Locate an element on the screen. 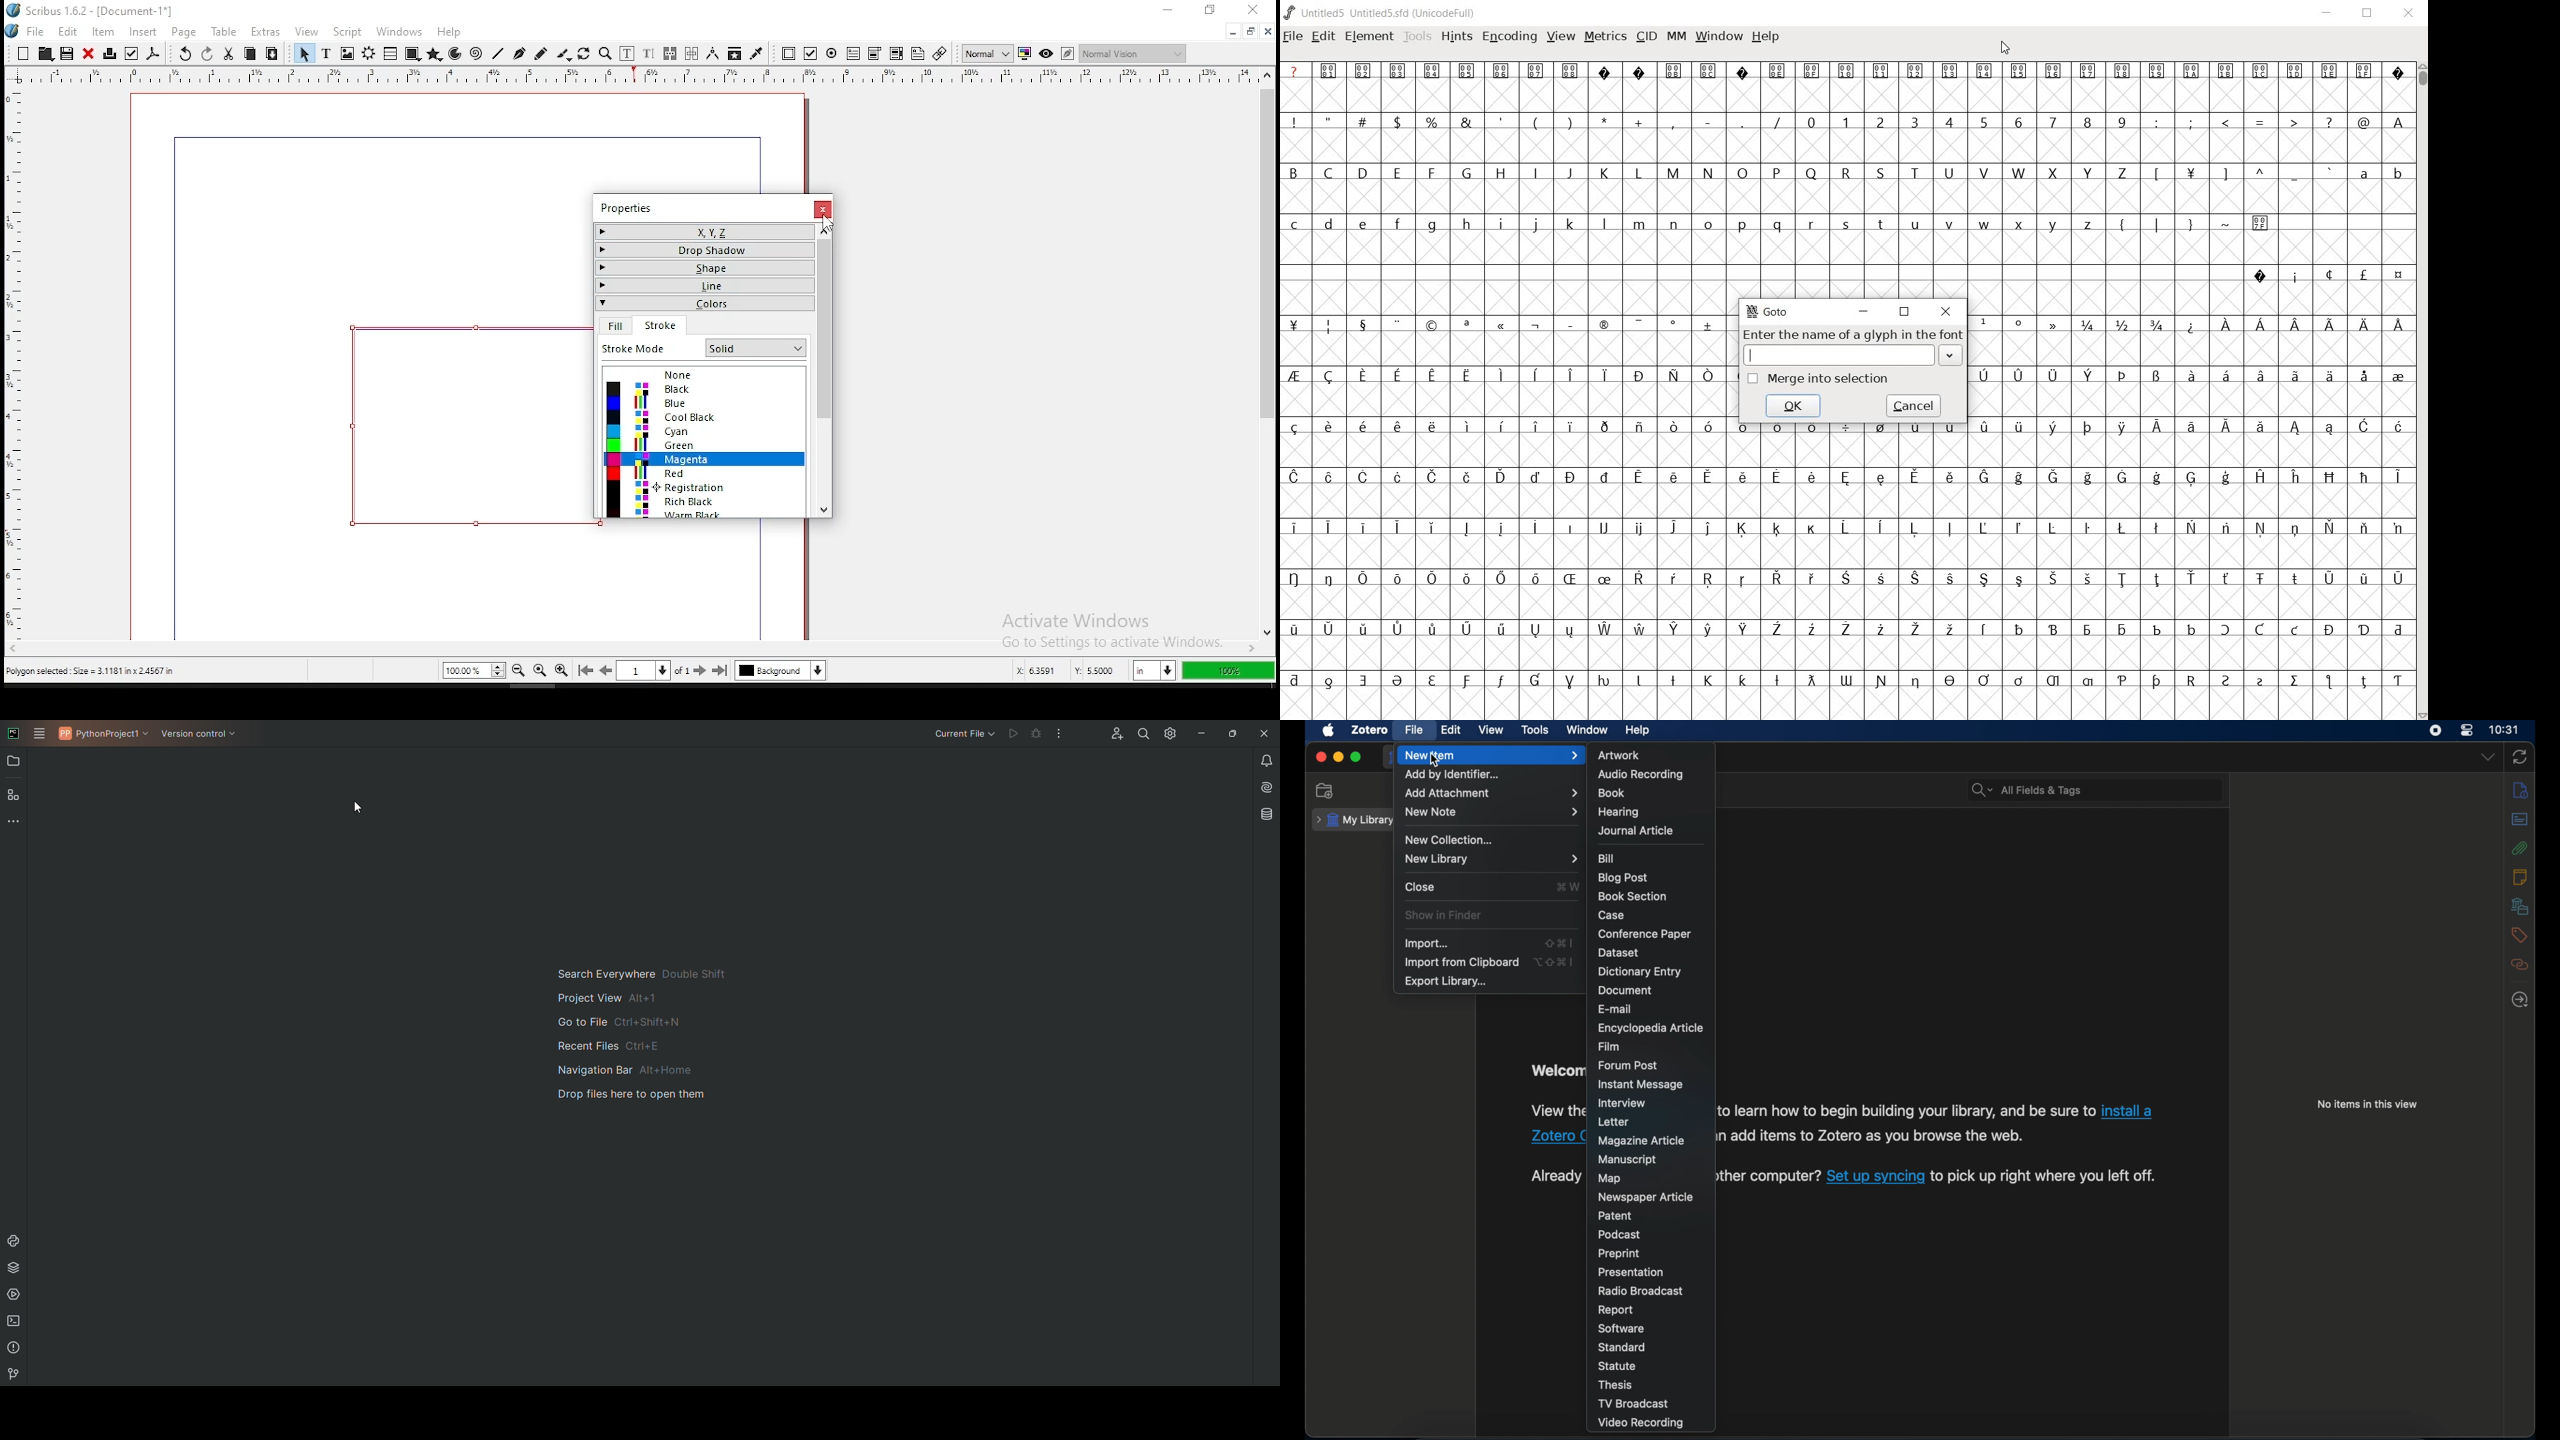 Image resolution: width=2576 pixels, height=1456 pixels. new collection is located at coordinates (1325, 791).